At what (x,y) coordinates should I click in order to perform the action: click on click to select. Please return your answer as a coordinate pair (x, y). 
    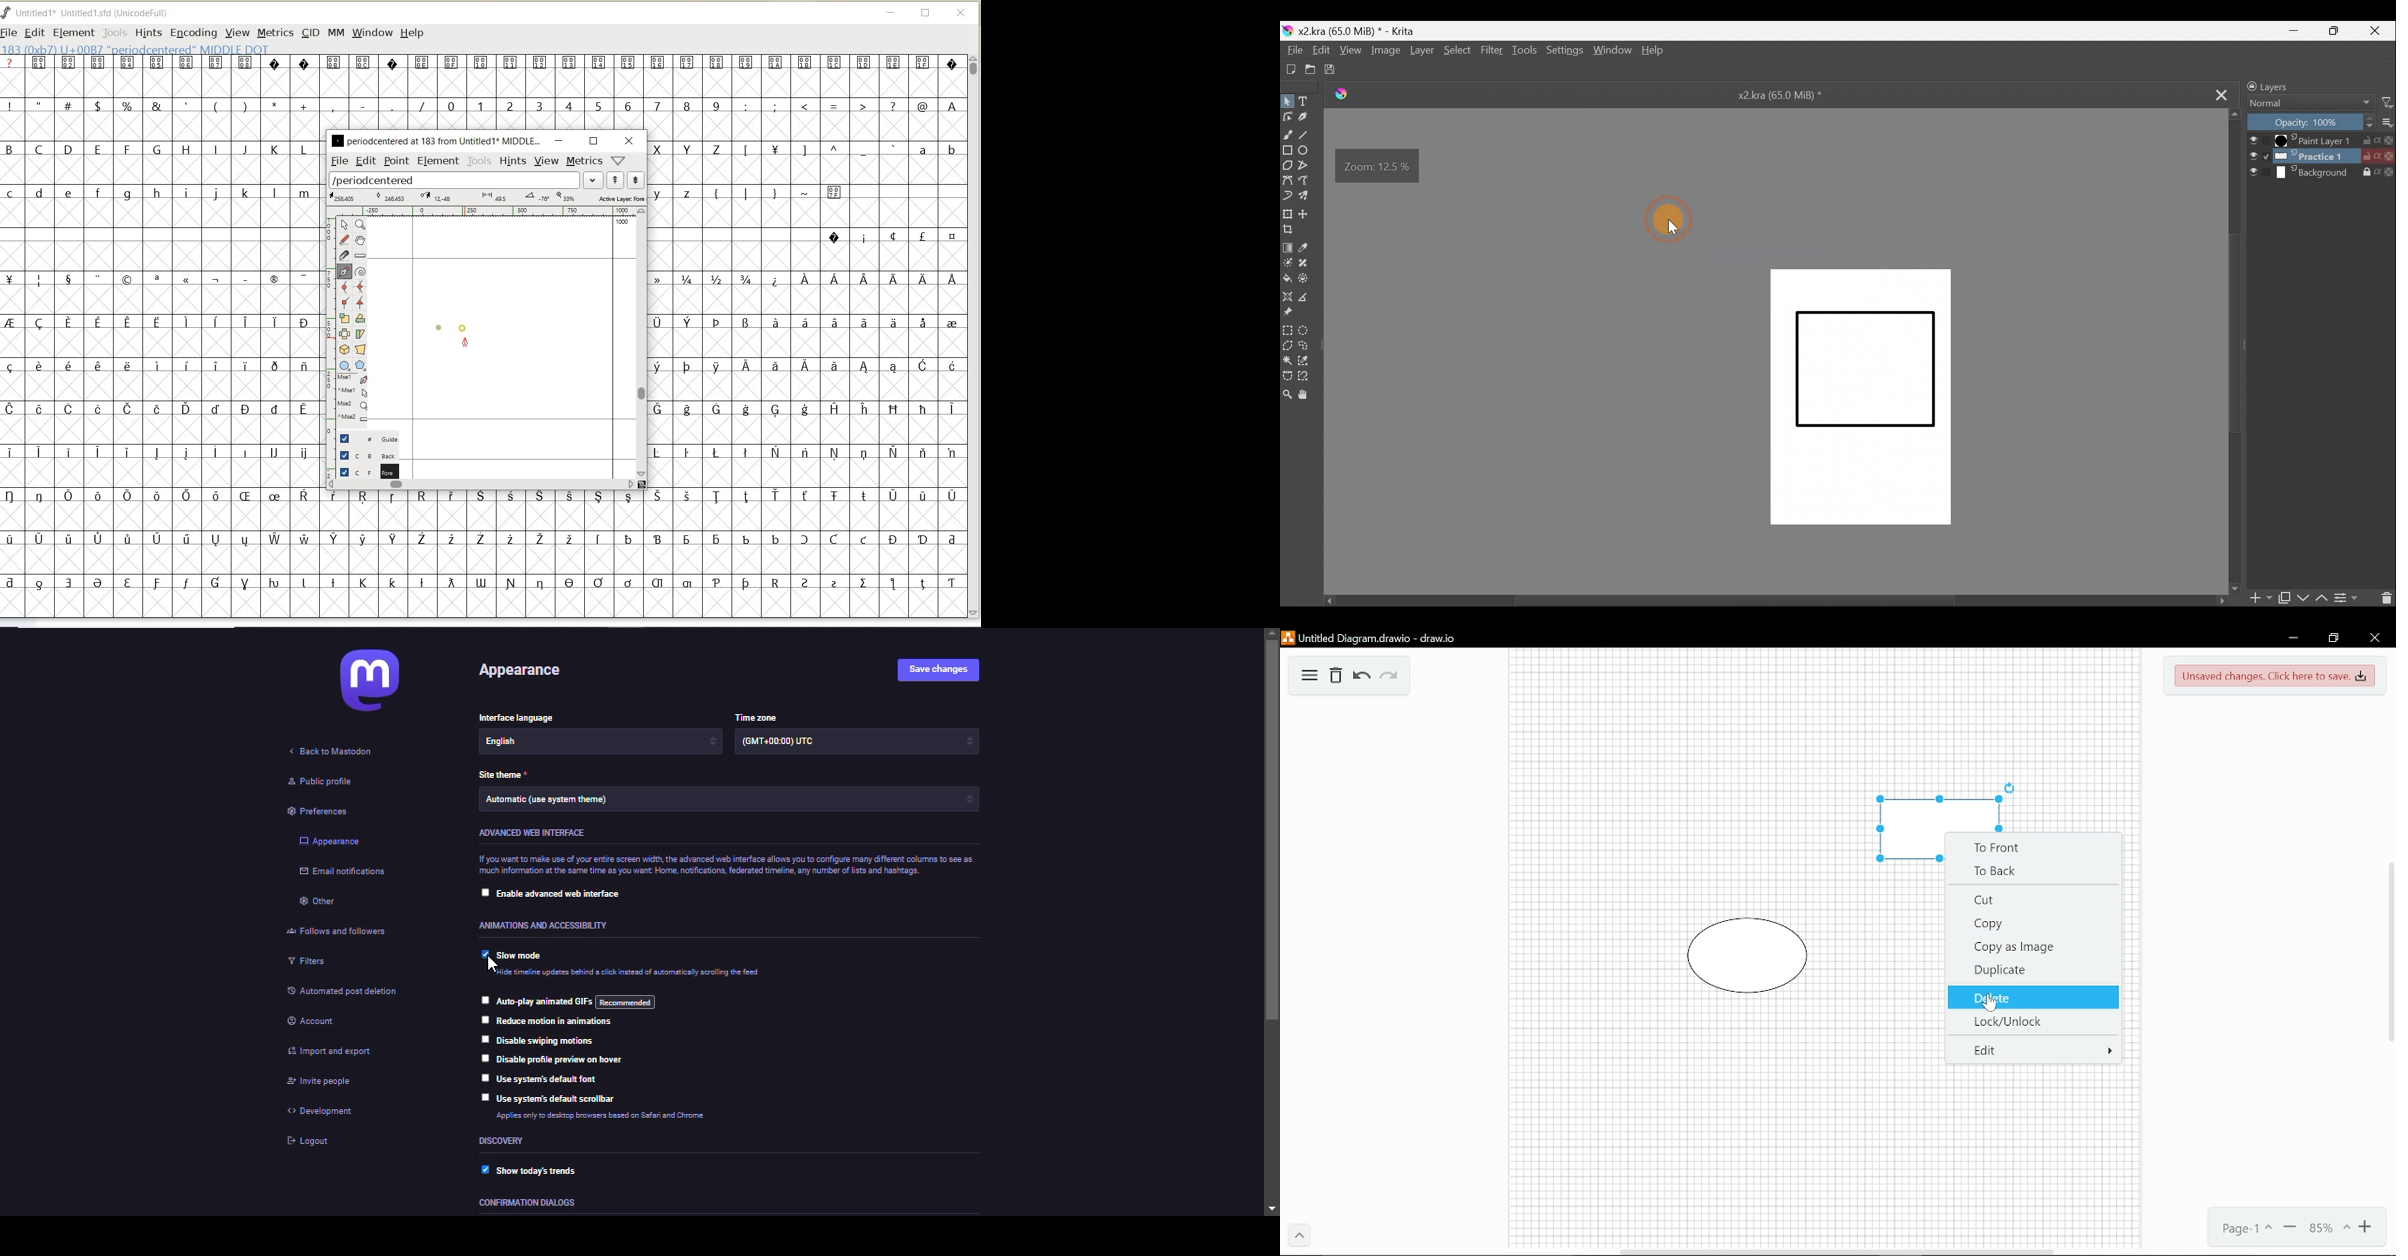
    Looking at the image, I should click on (482, 1098).